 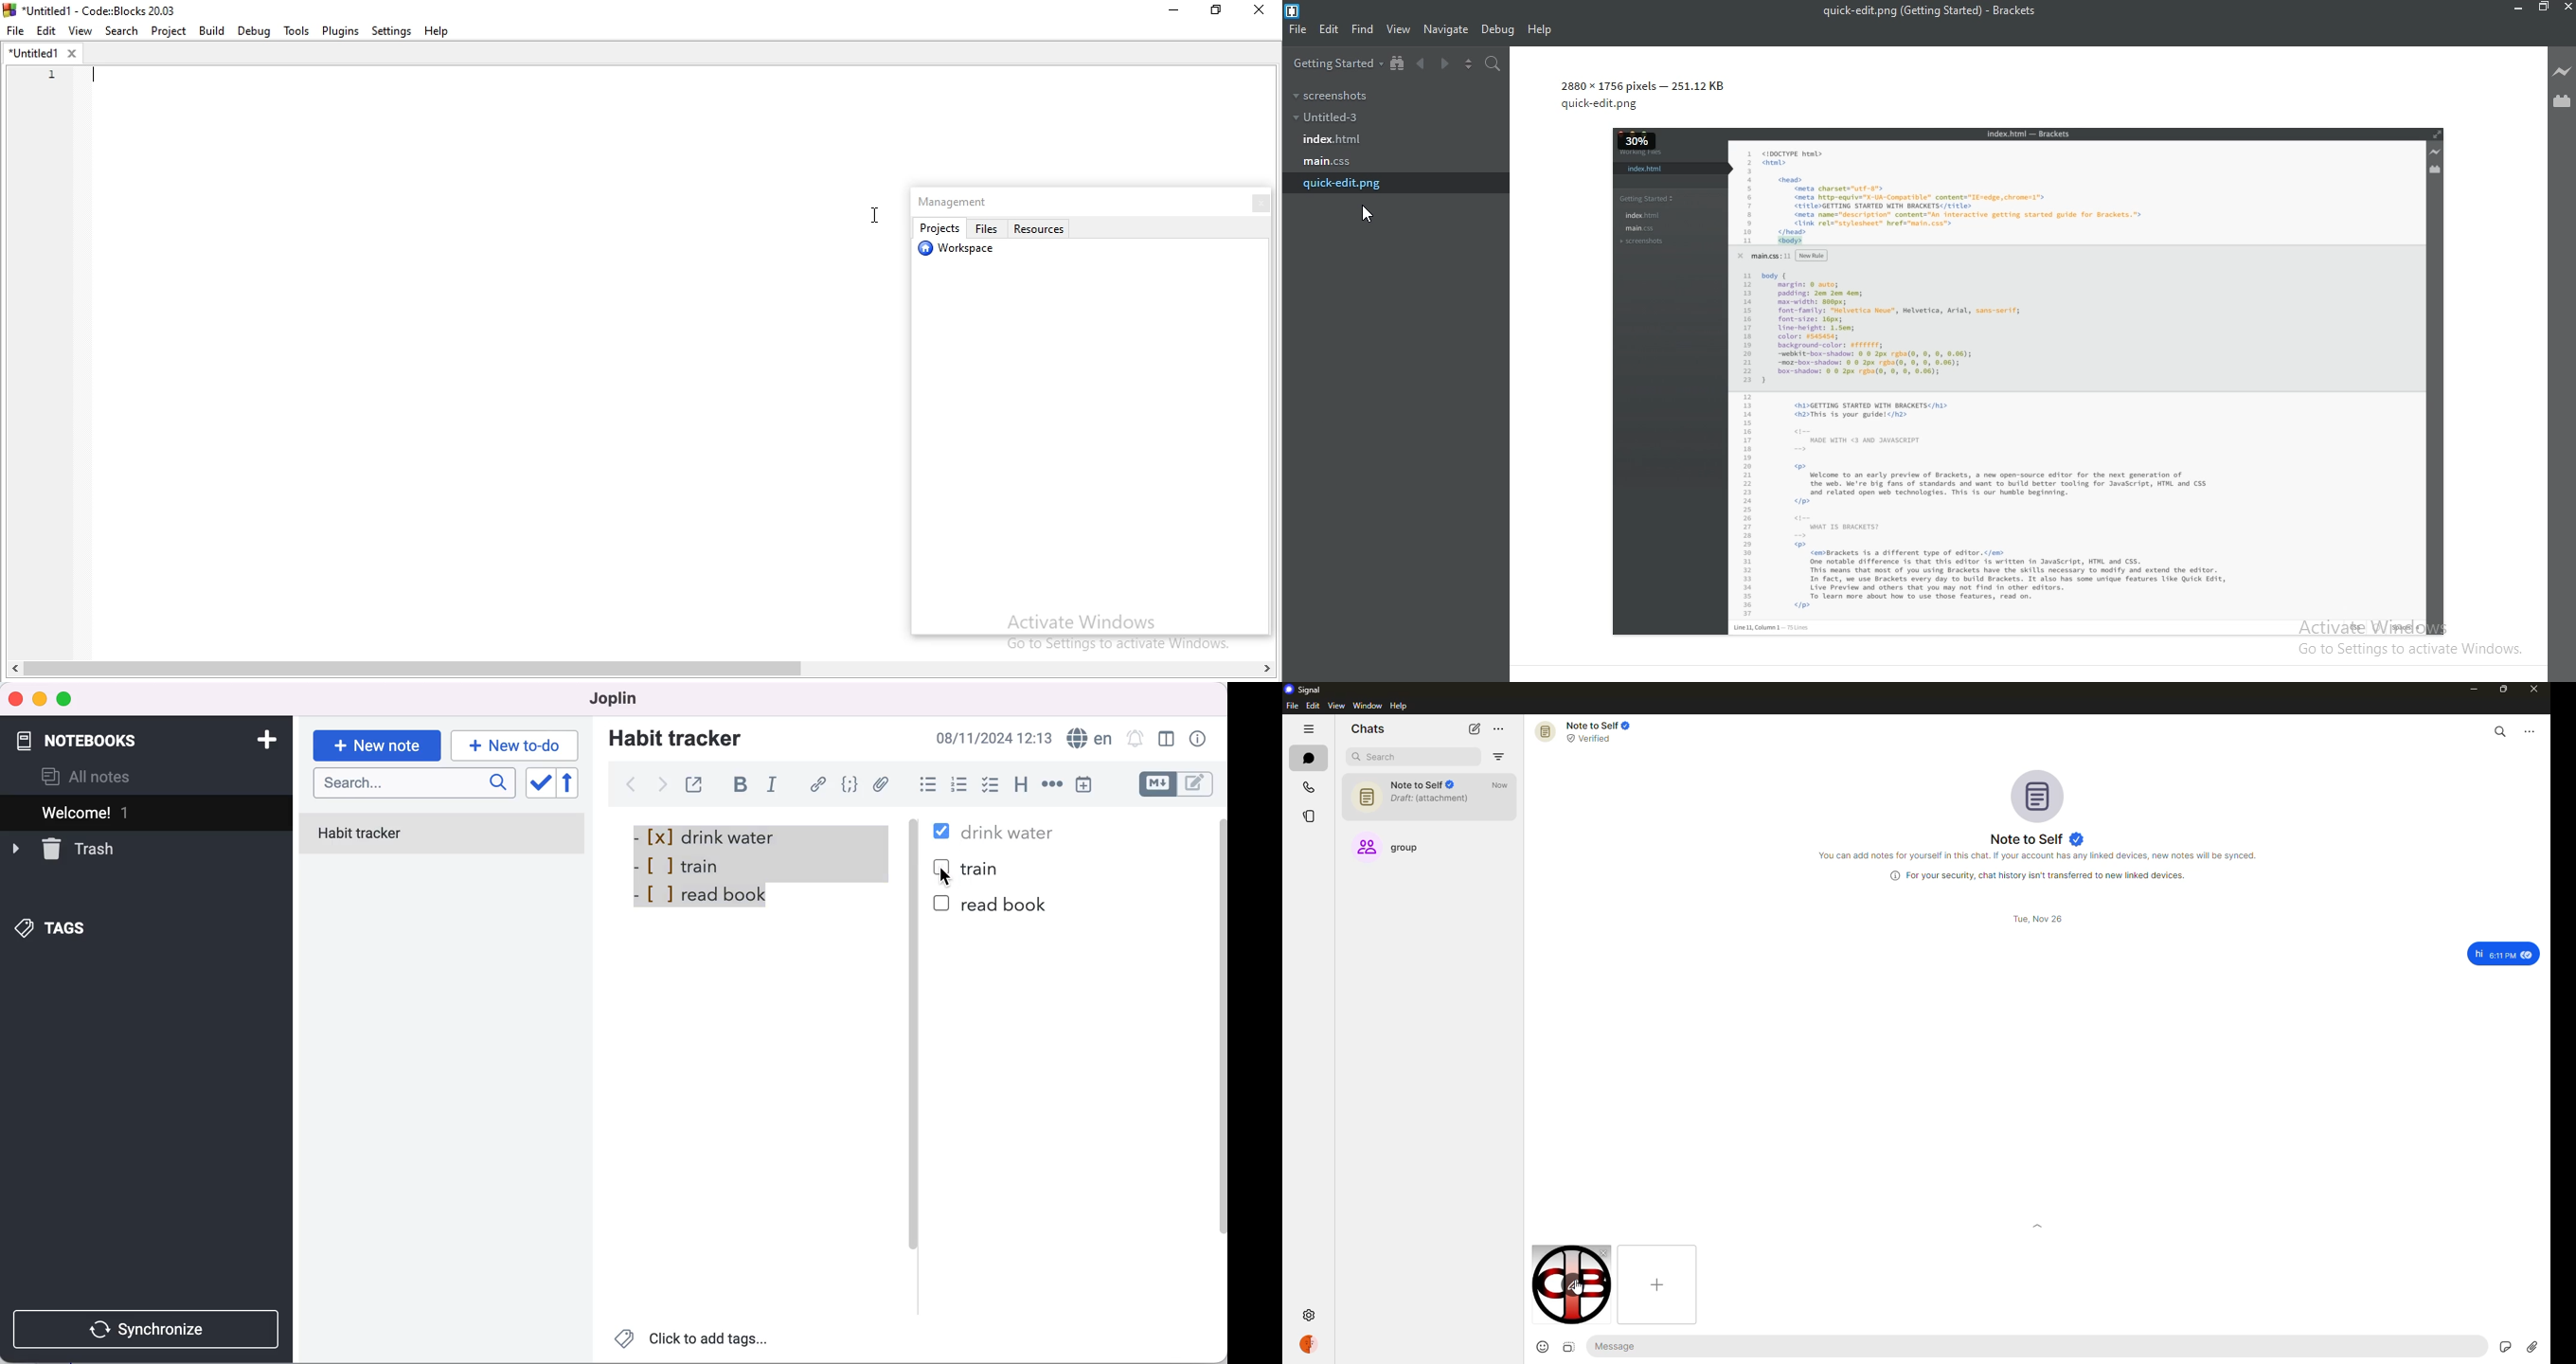 What do you see at coordinates (515, 745) in the screenshot?
I see `typing` at bounding box center [515, 745].